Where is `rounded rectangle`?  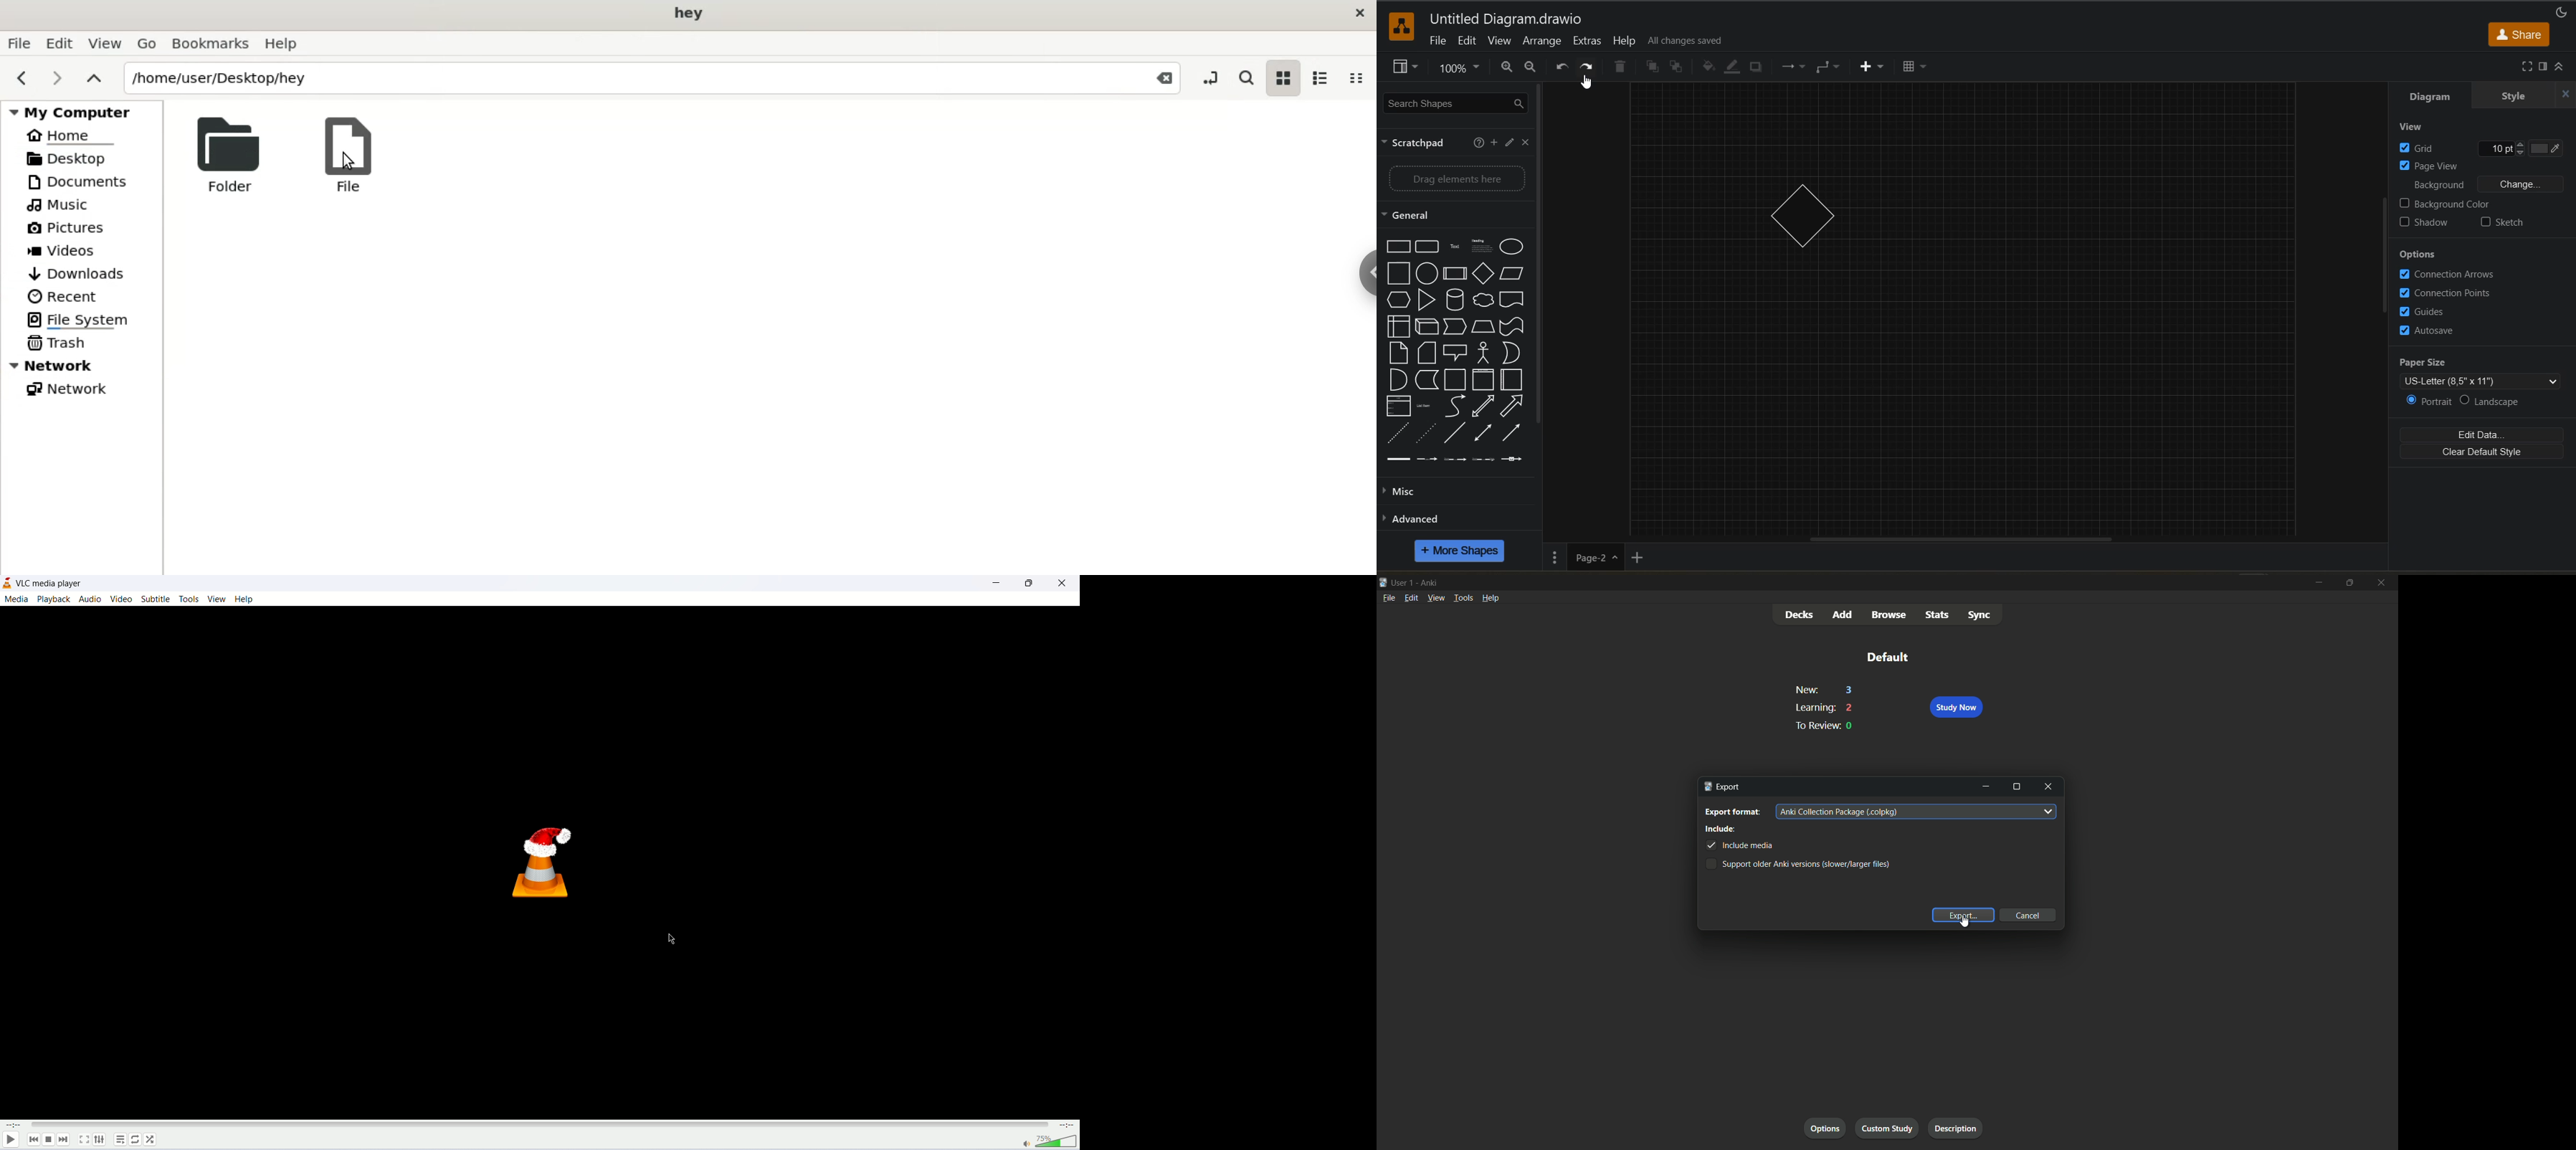 rounded rectangle is located at coordinates (1426, 245).